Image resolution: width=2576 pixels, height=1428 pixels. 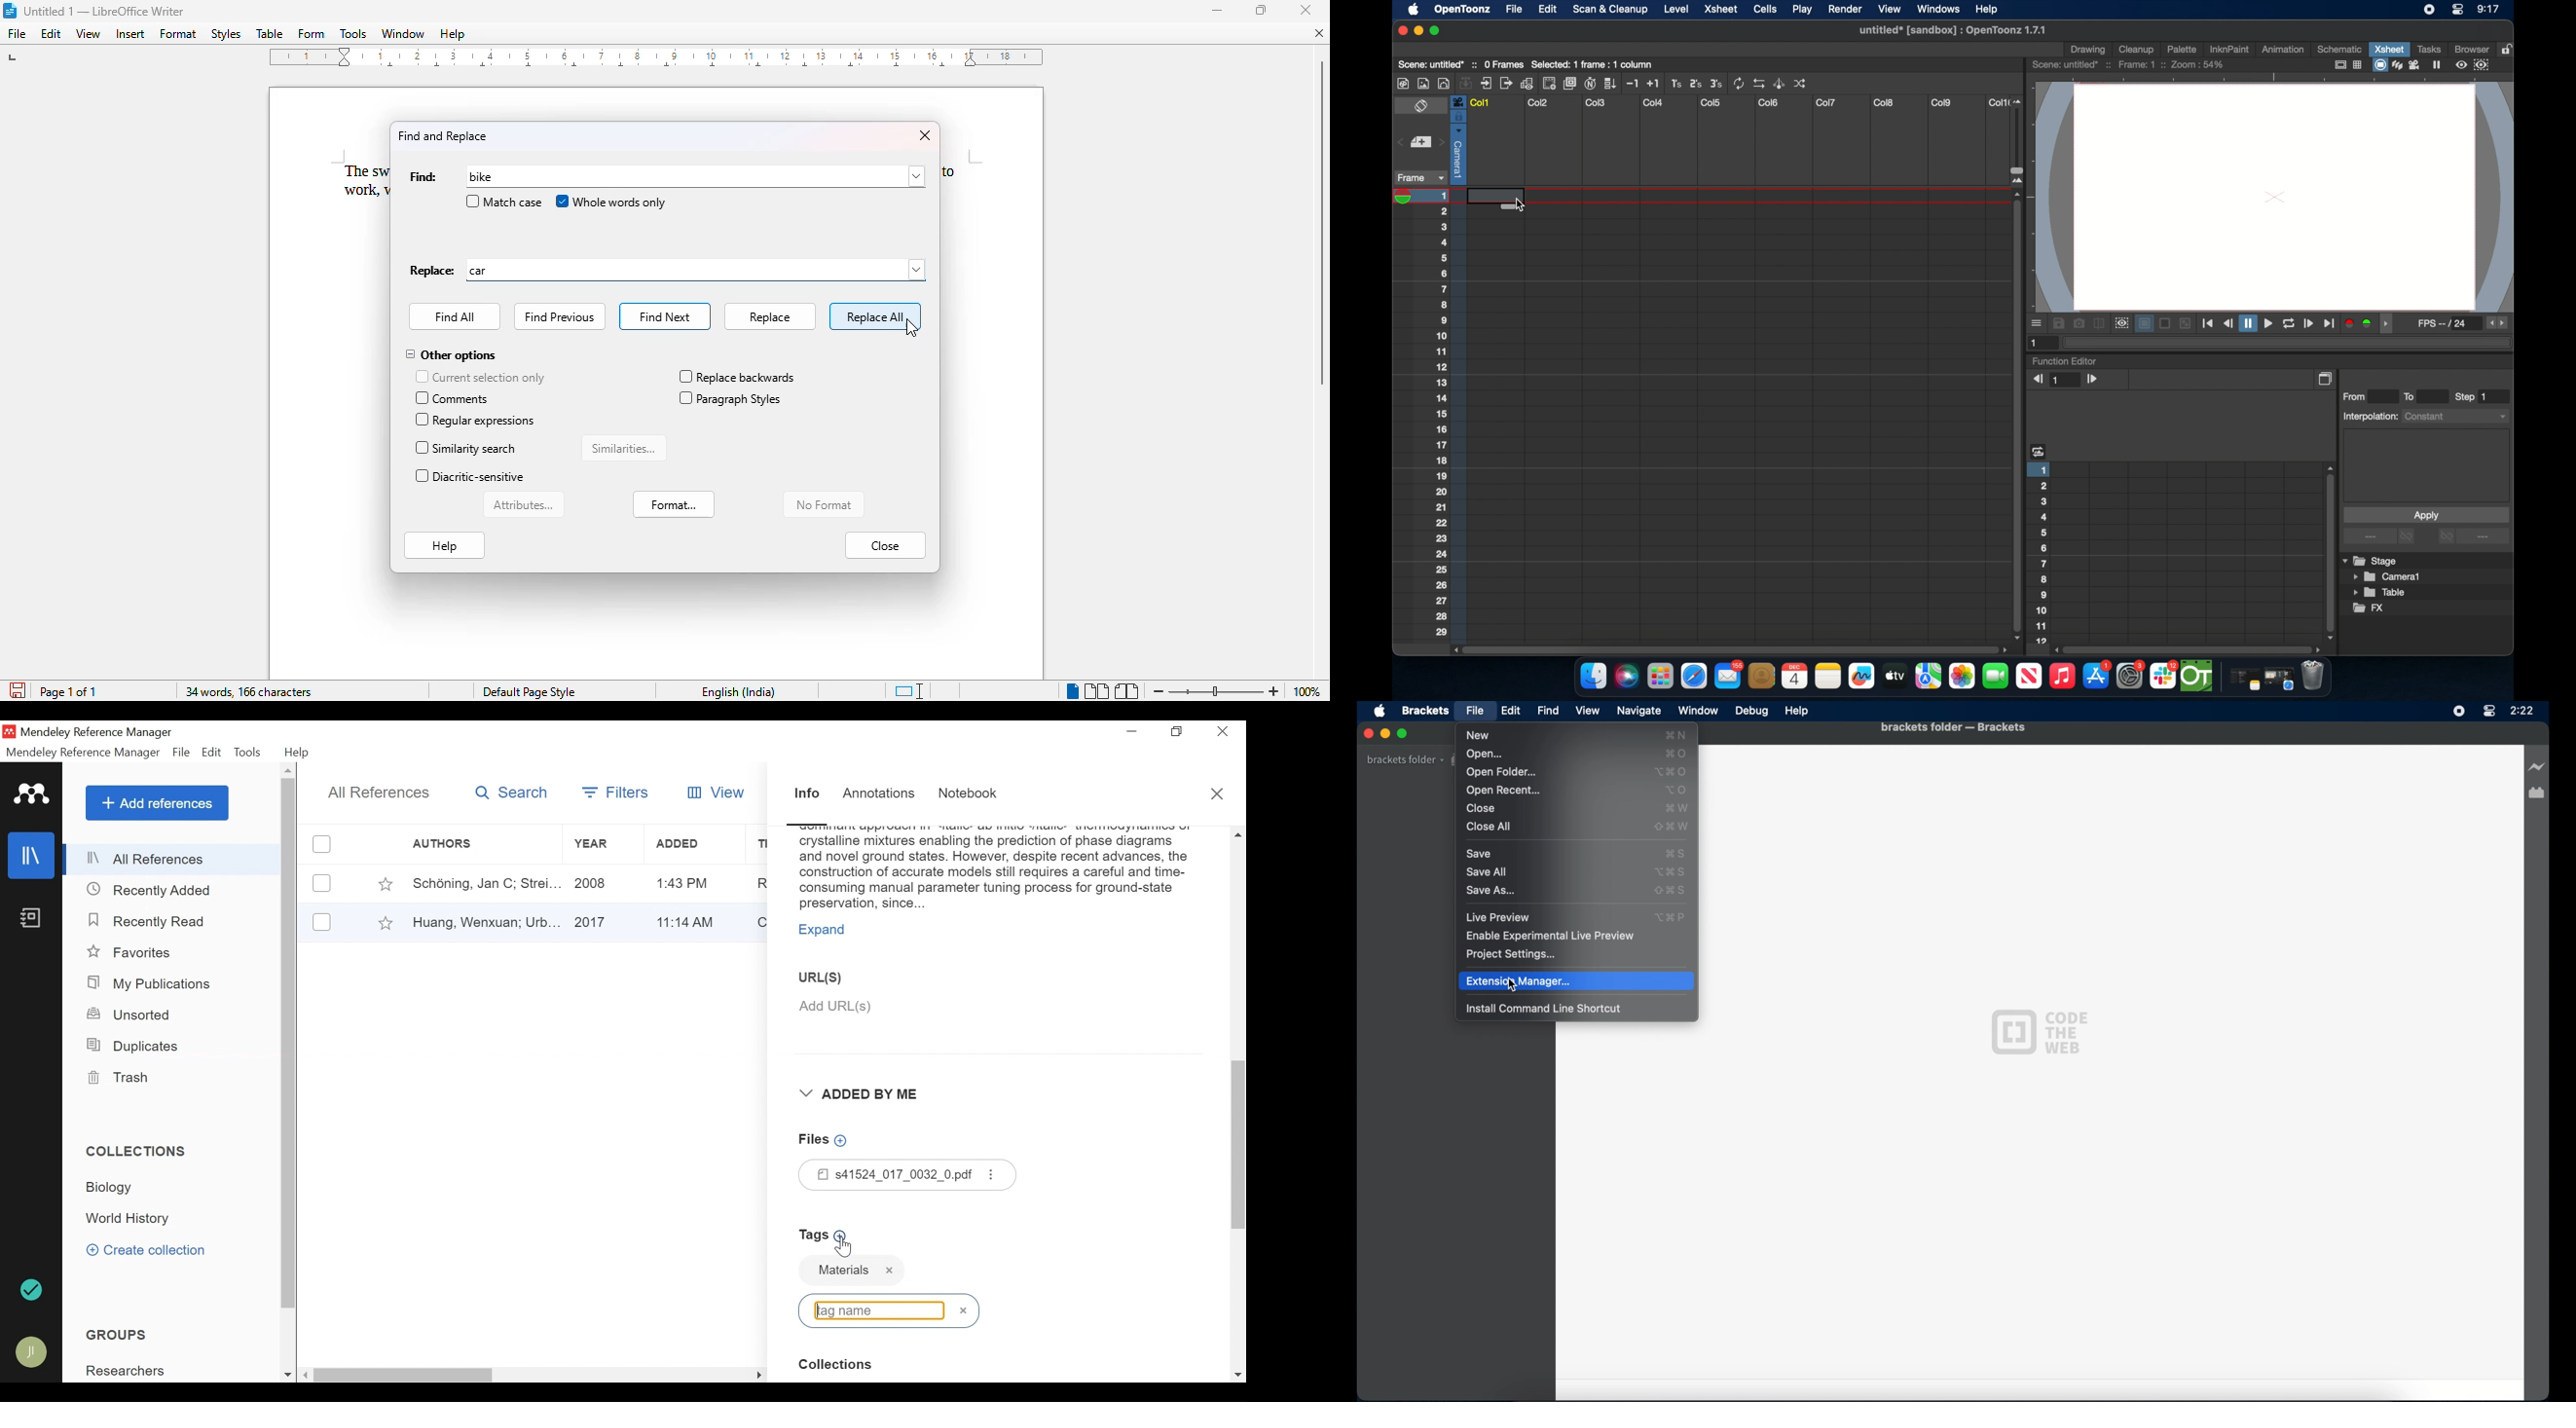 What do you see at coordinates (131, 1046) in the screenshot?
I see `Duplicates` at bounding box center [131, 1046].